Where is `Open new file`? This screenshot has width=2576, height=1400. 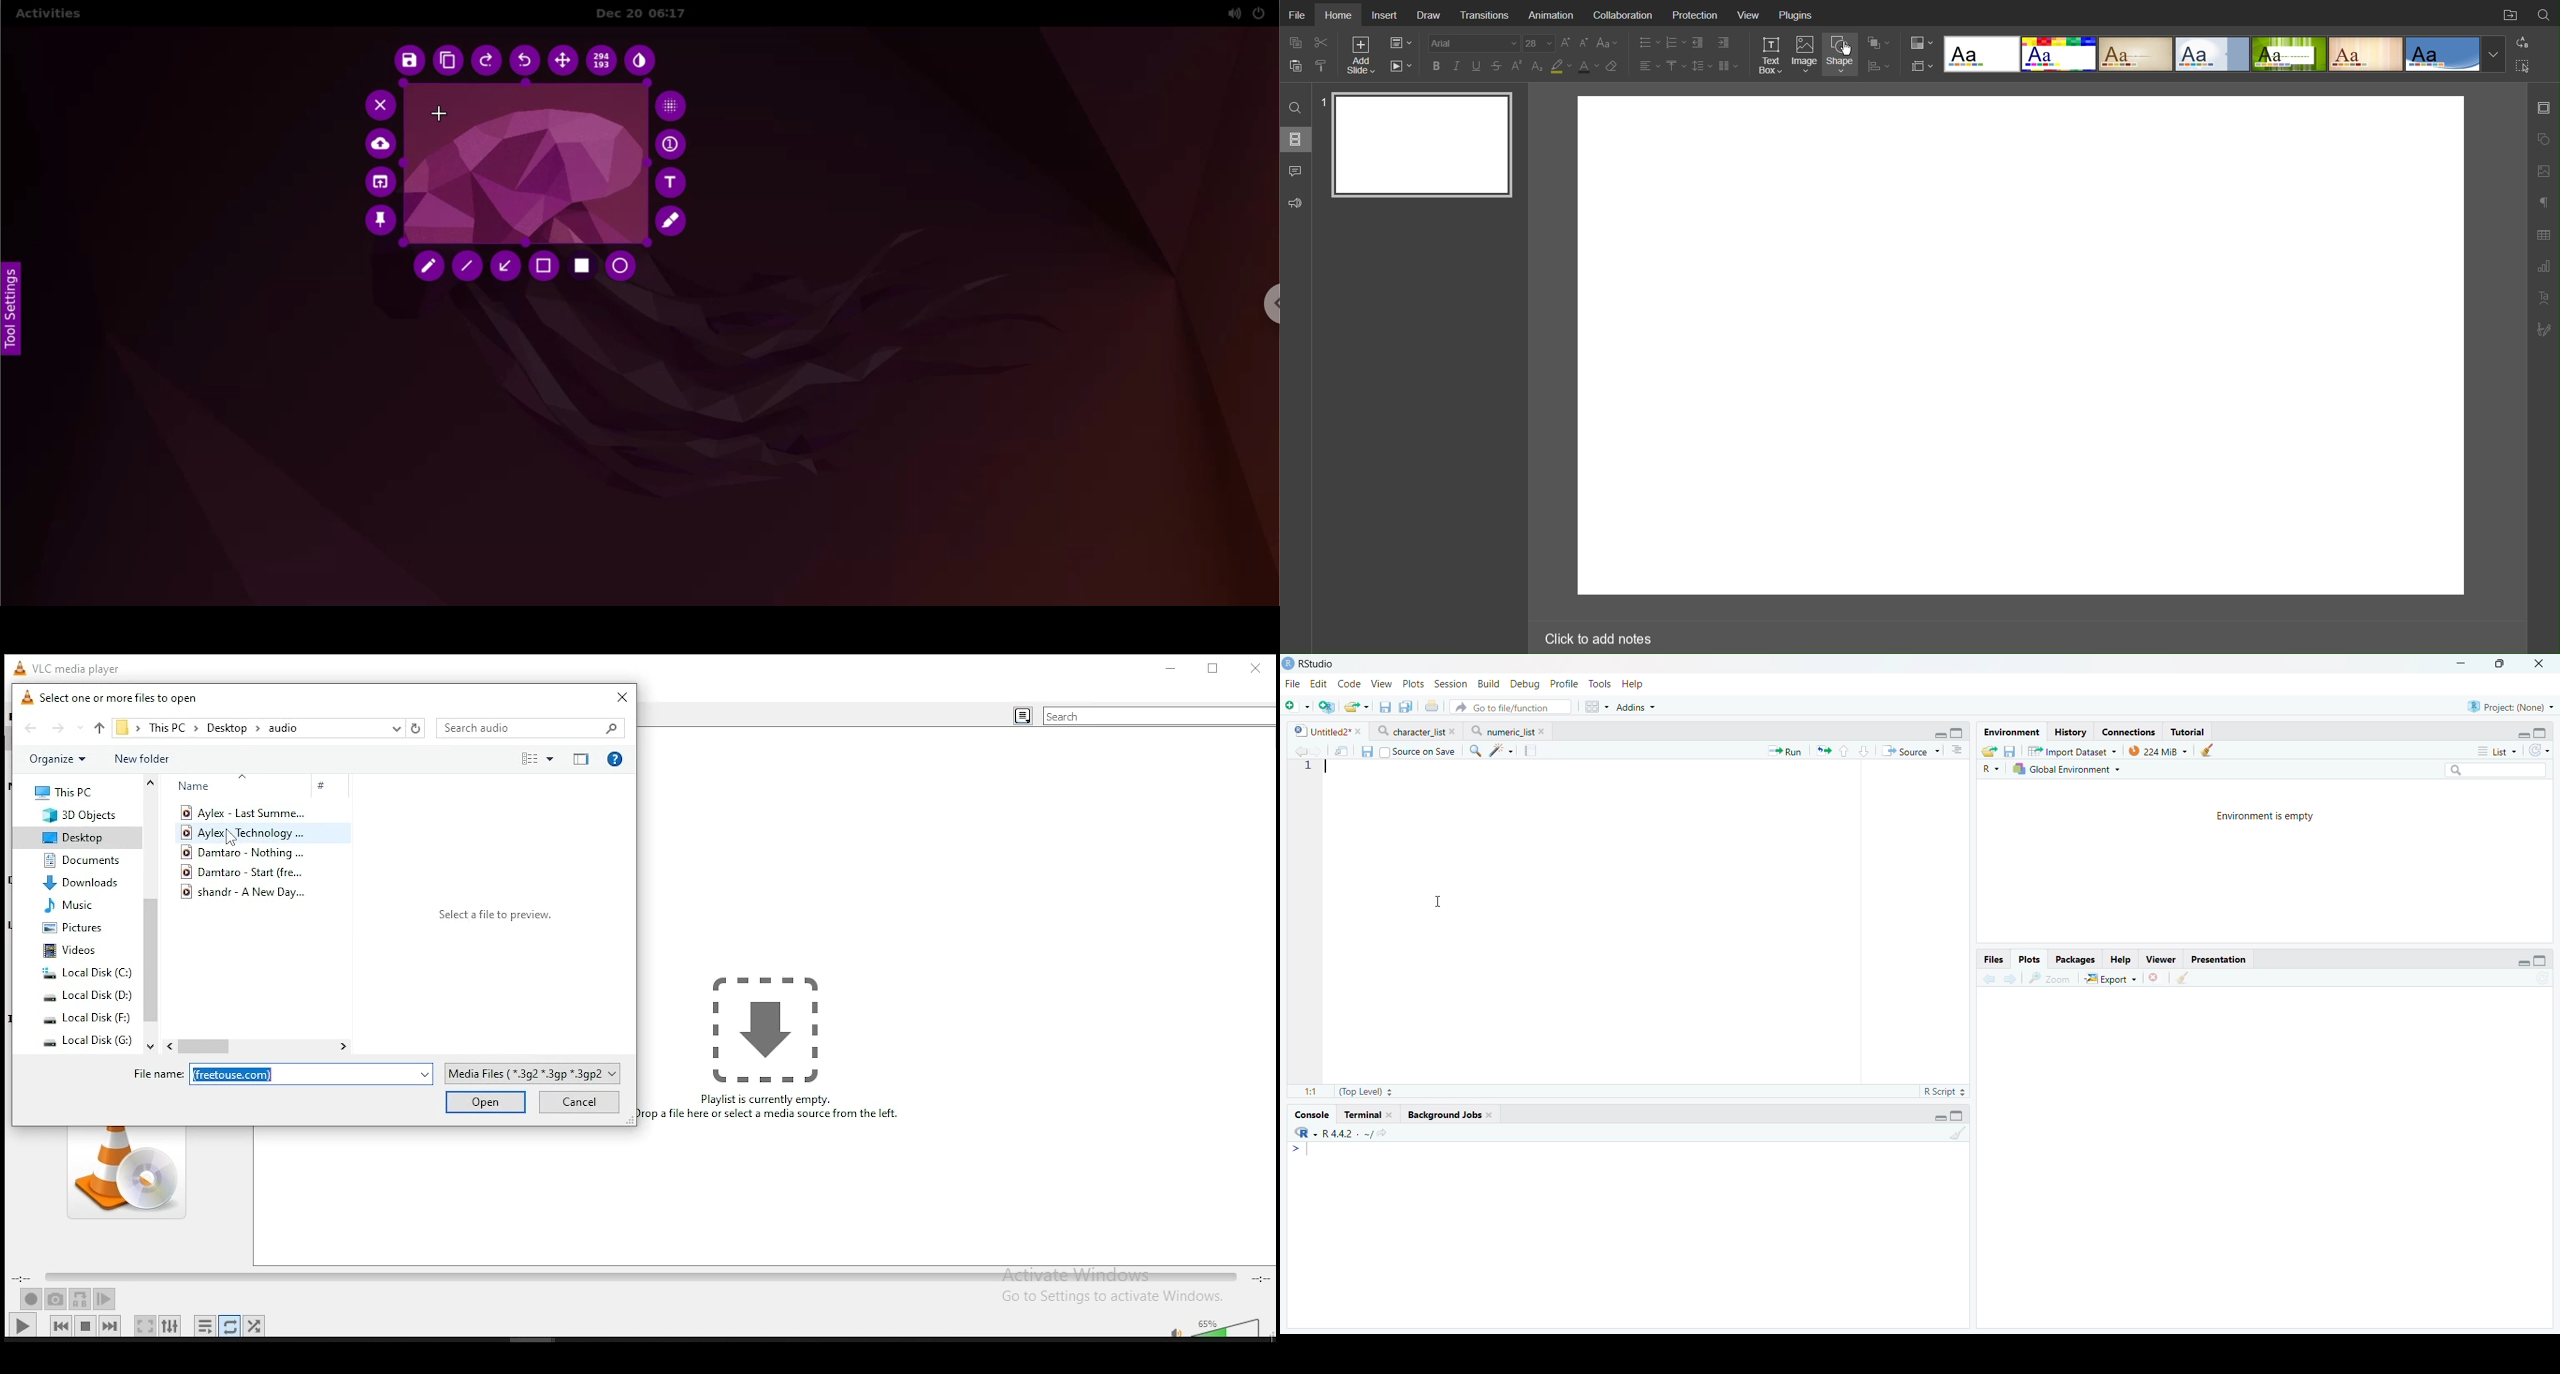 Open new file is located at coordinates (1297, 707).